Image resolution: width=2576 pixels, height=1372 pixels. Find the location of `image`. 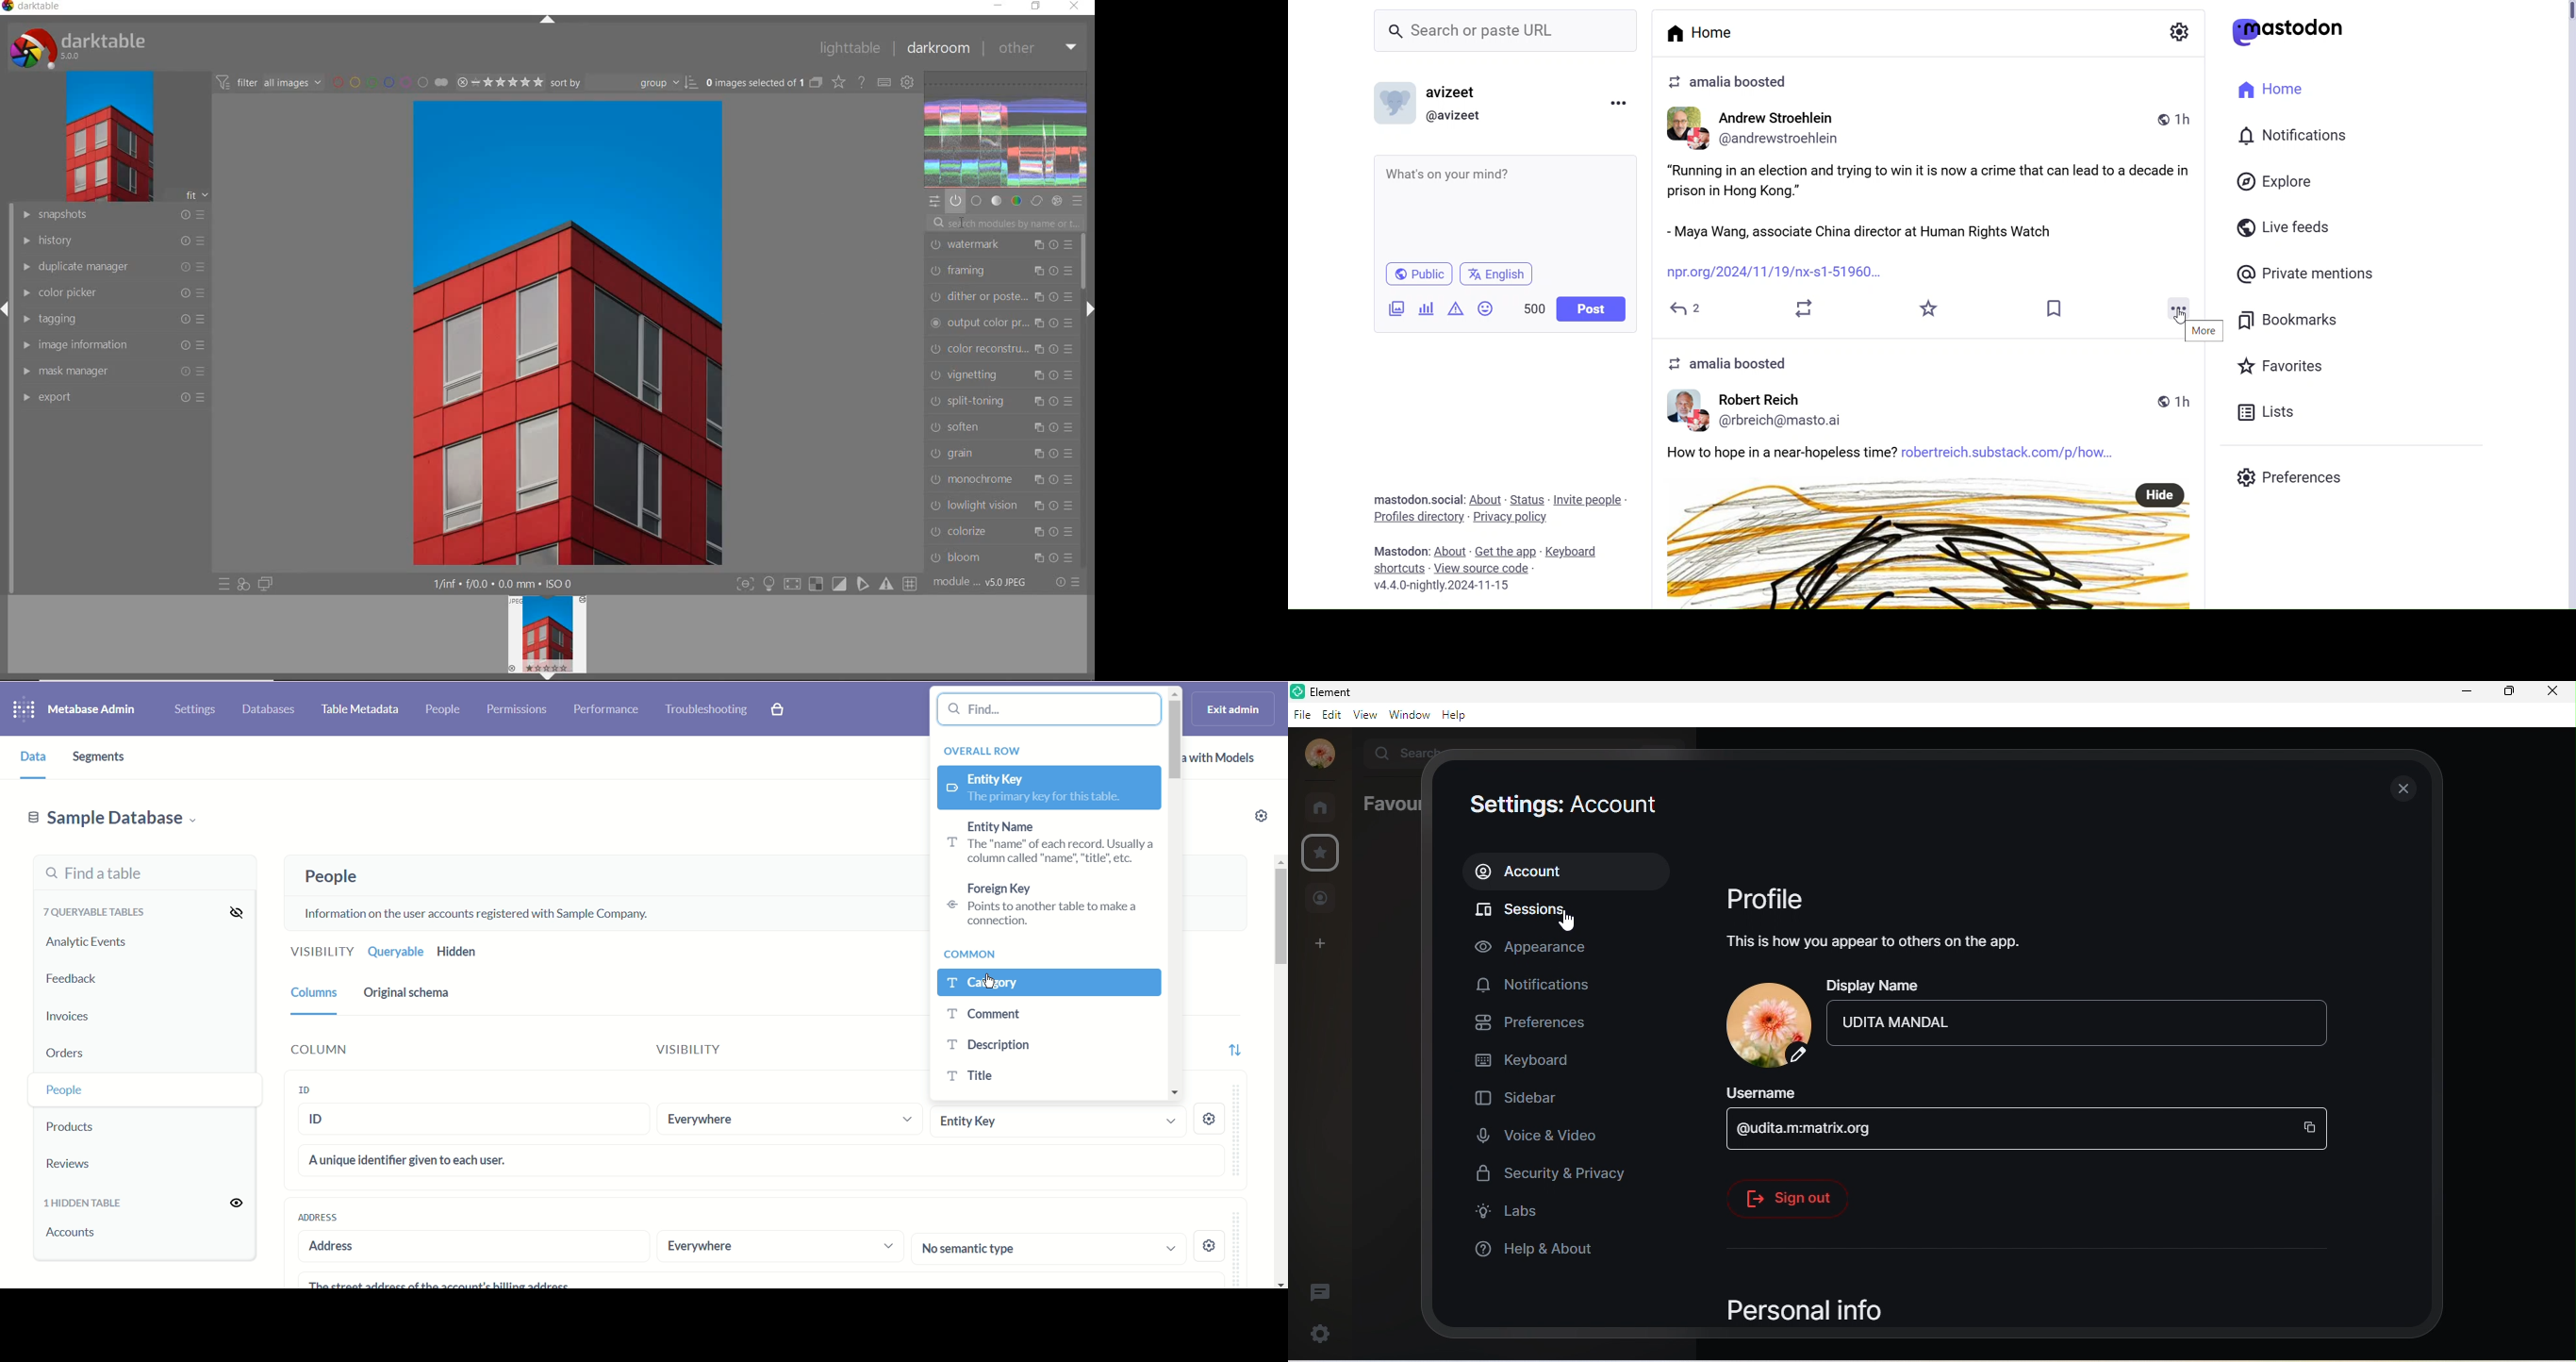

image is located at coordinates (106, 136).